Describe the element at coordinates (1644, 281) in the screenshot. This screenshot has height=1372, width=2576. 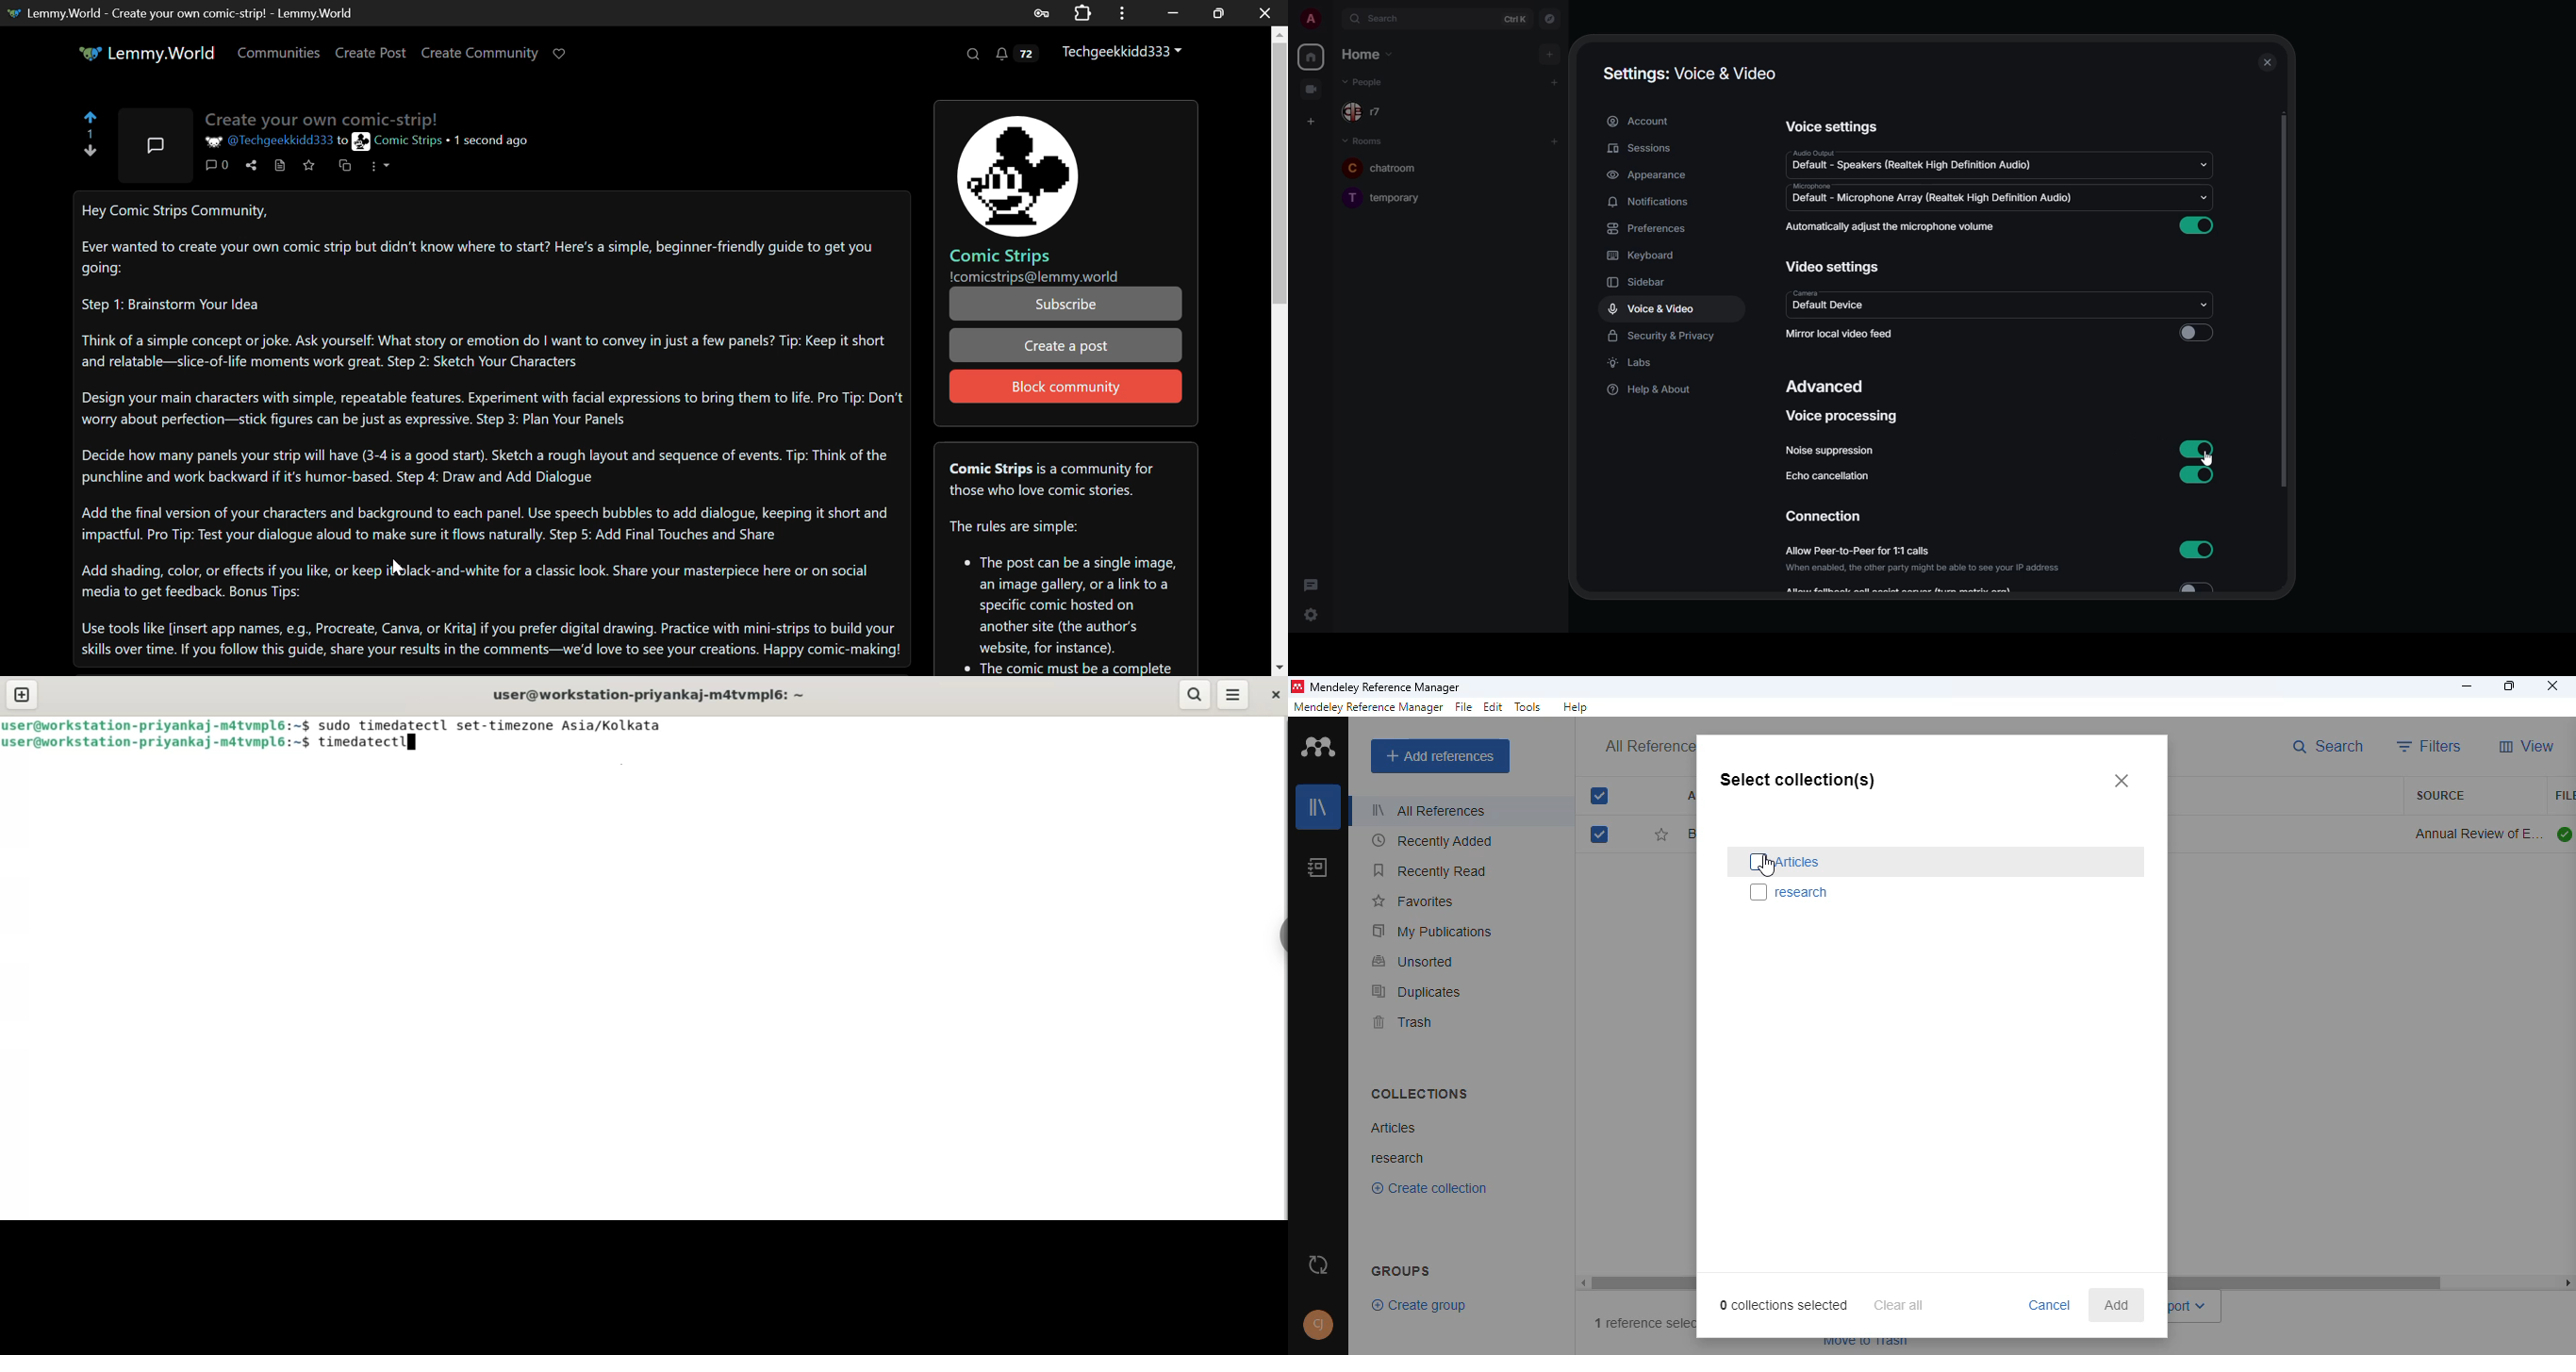
I see `sidebar` at that location.